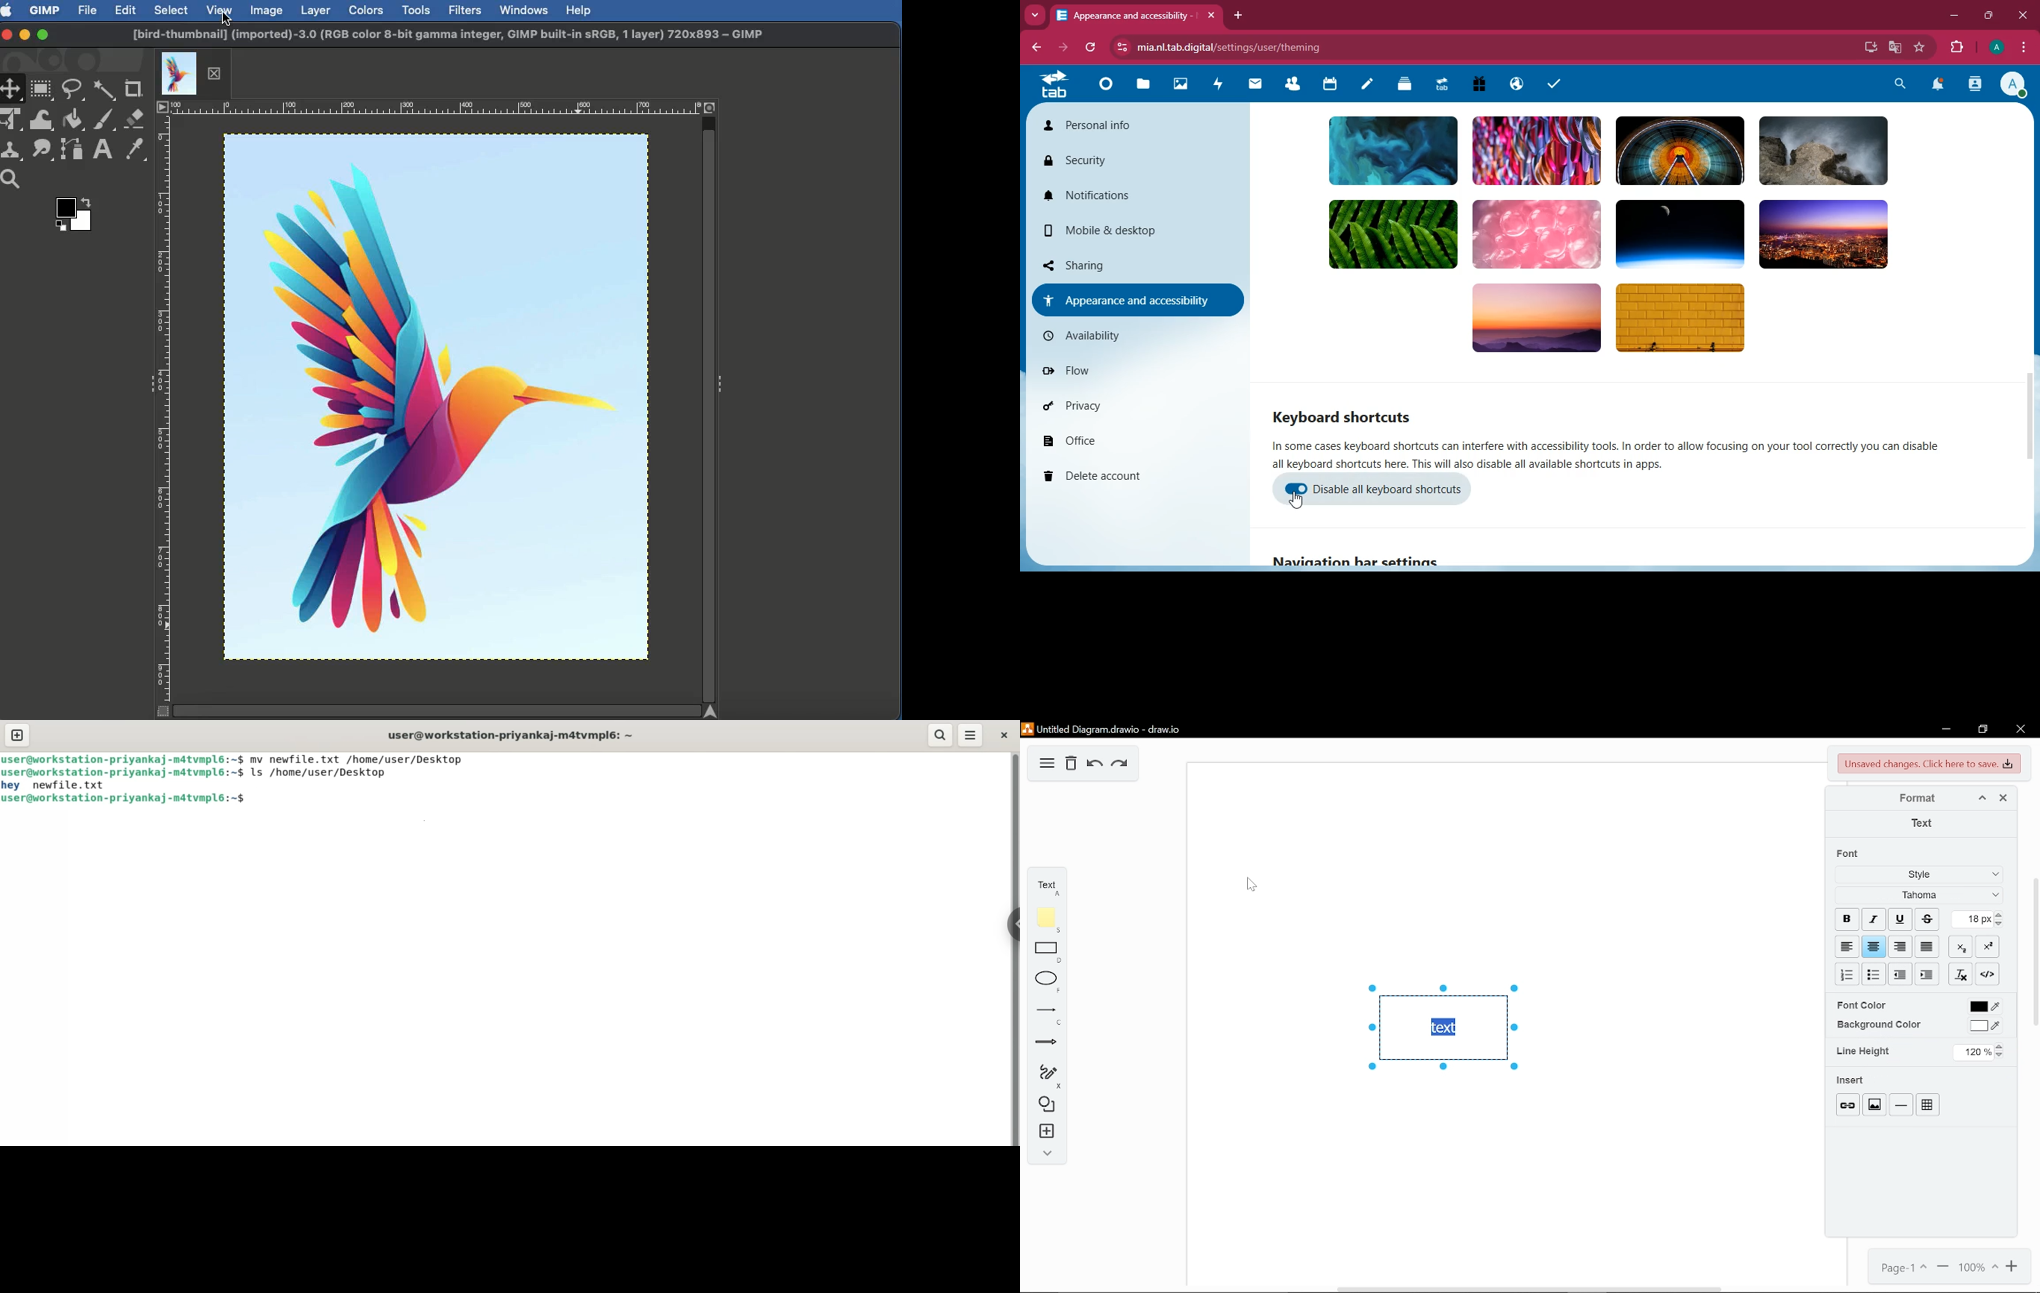  What do you see at coordinates (1981, 799) in the screenshot?
I see `collapse` at bounding box center [1981, 799].